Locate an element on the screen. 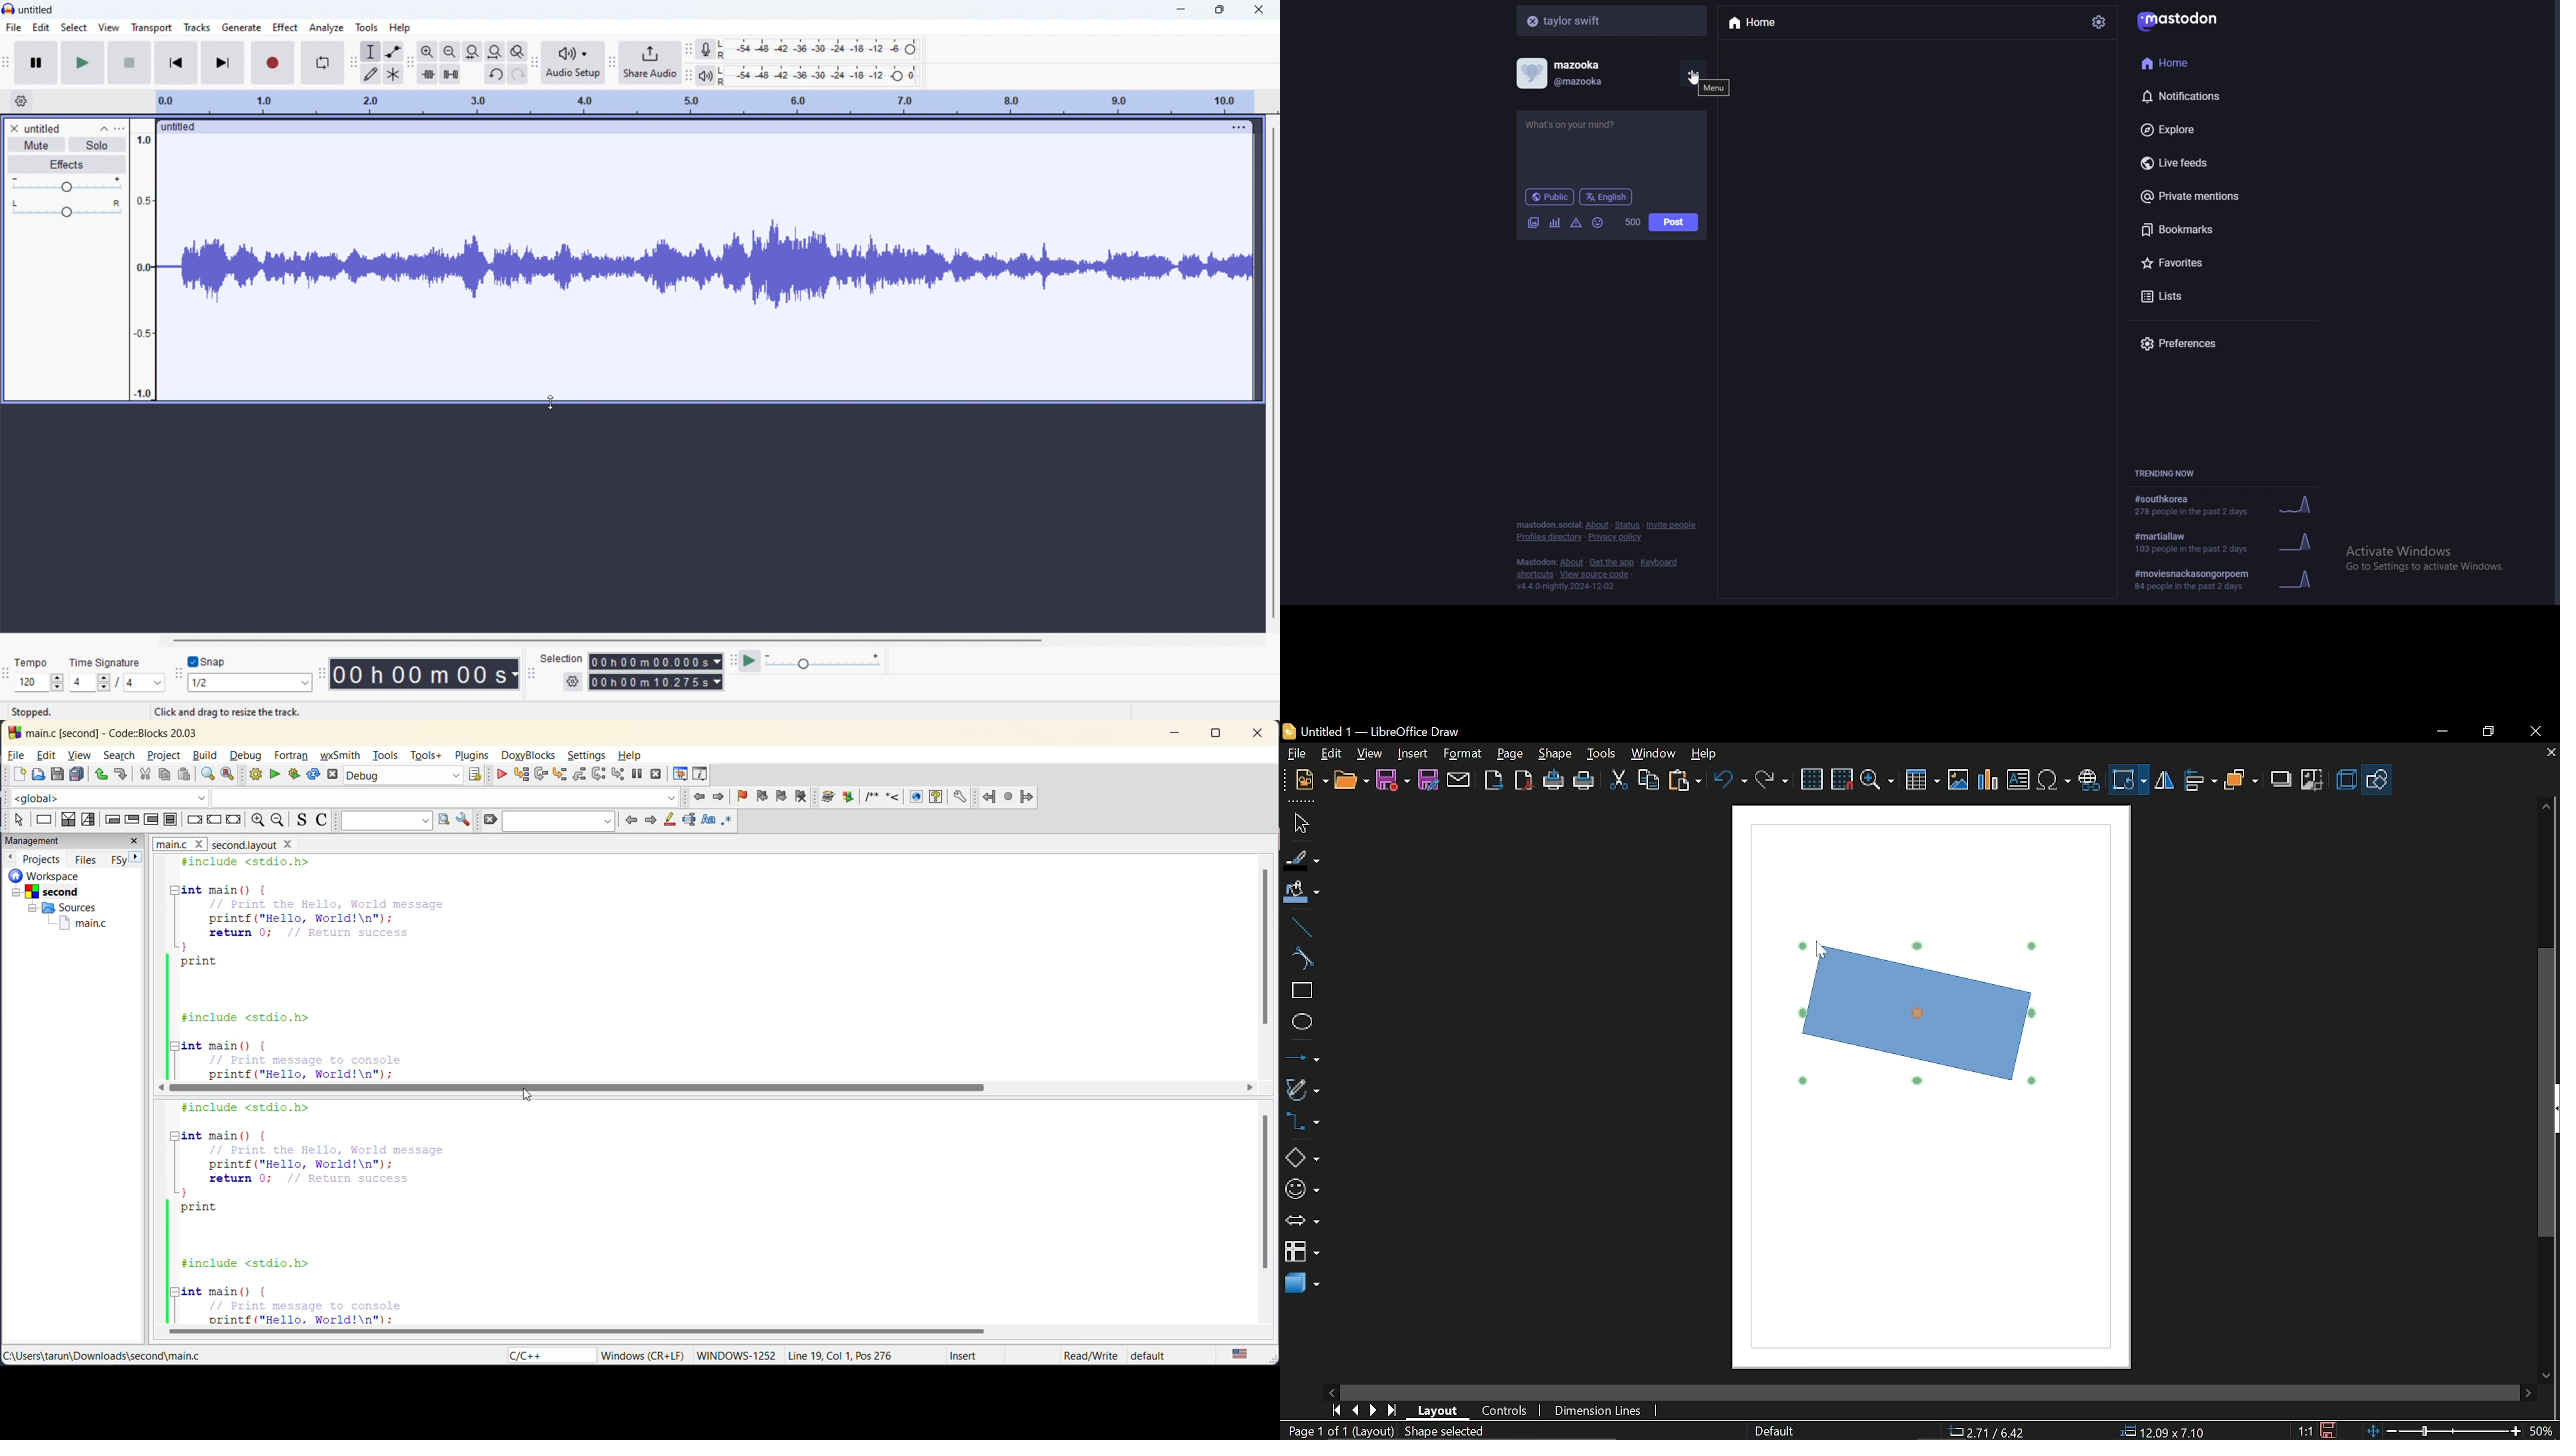 The height and width of the screenshot is (1456, 2576). Copy is located at coordinates (1648, 779).